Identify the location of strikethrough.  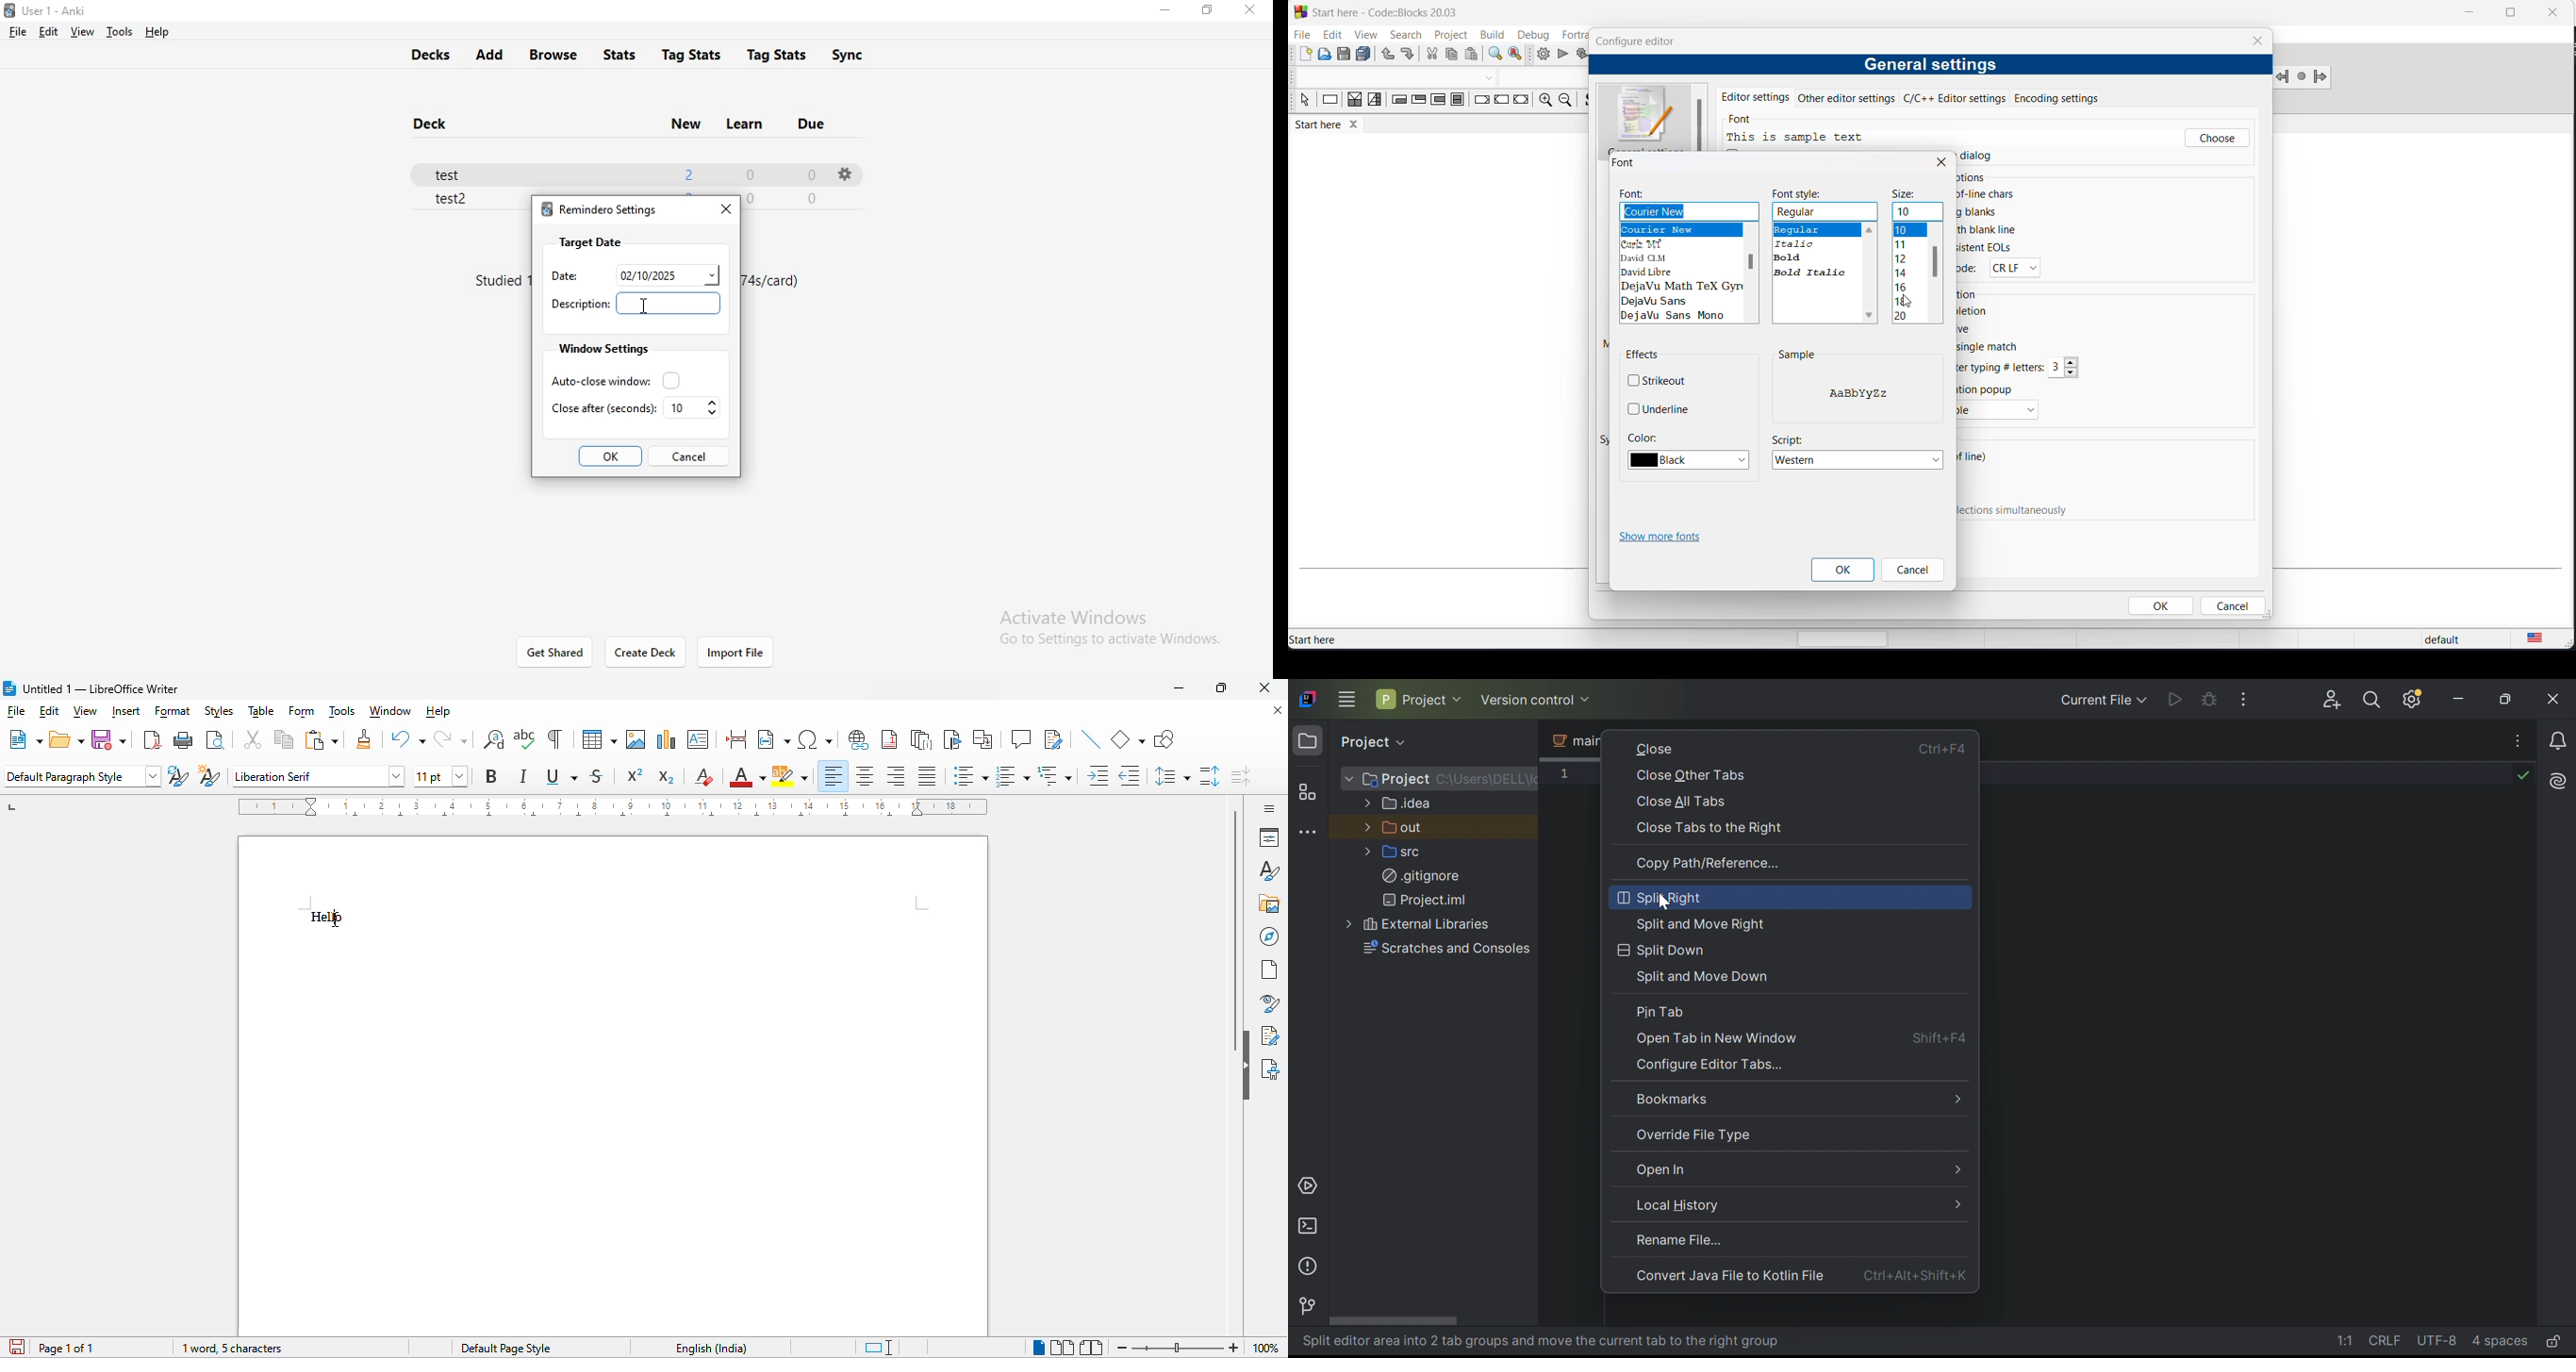
(597, 776).